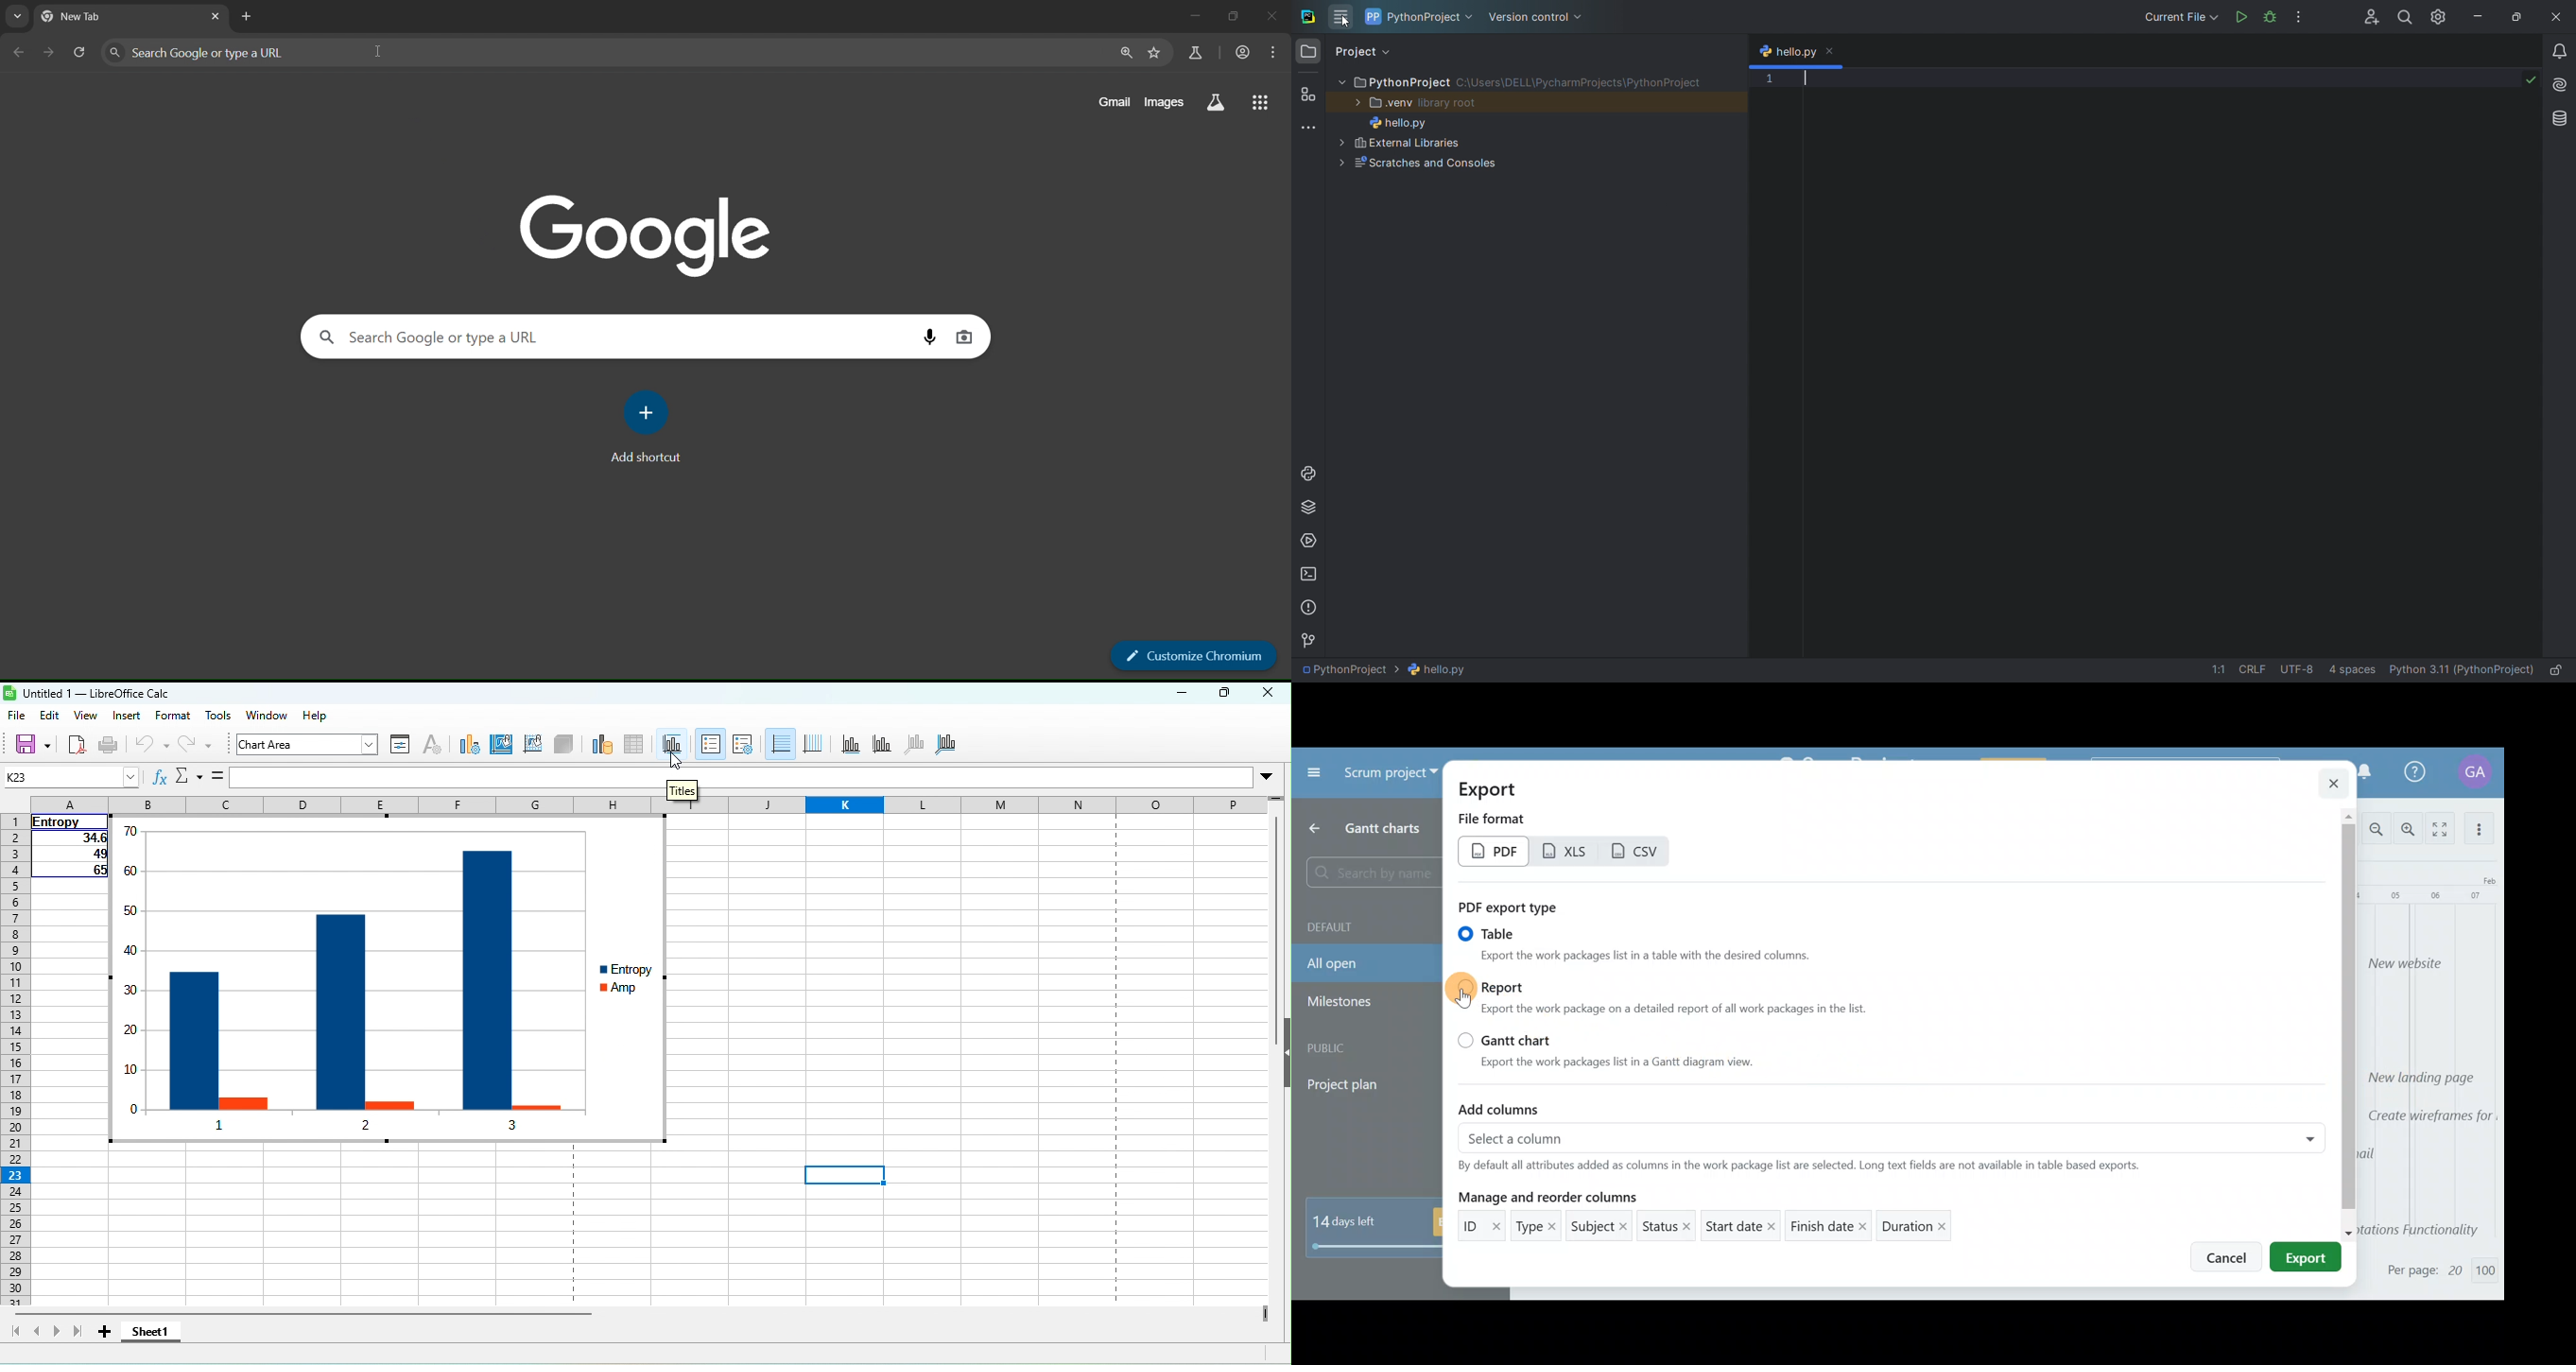 This screenshot has width=2576, height=1372. I want to click on entropy 3, so click(486, 979).